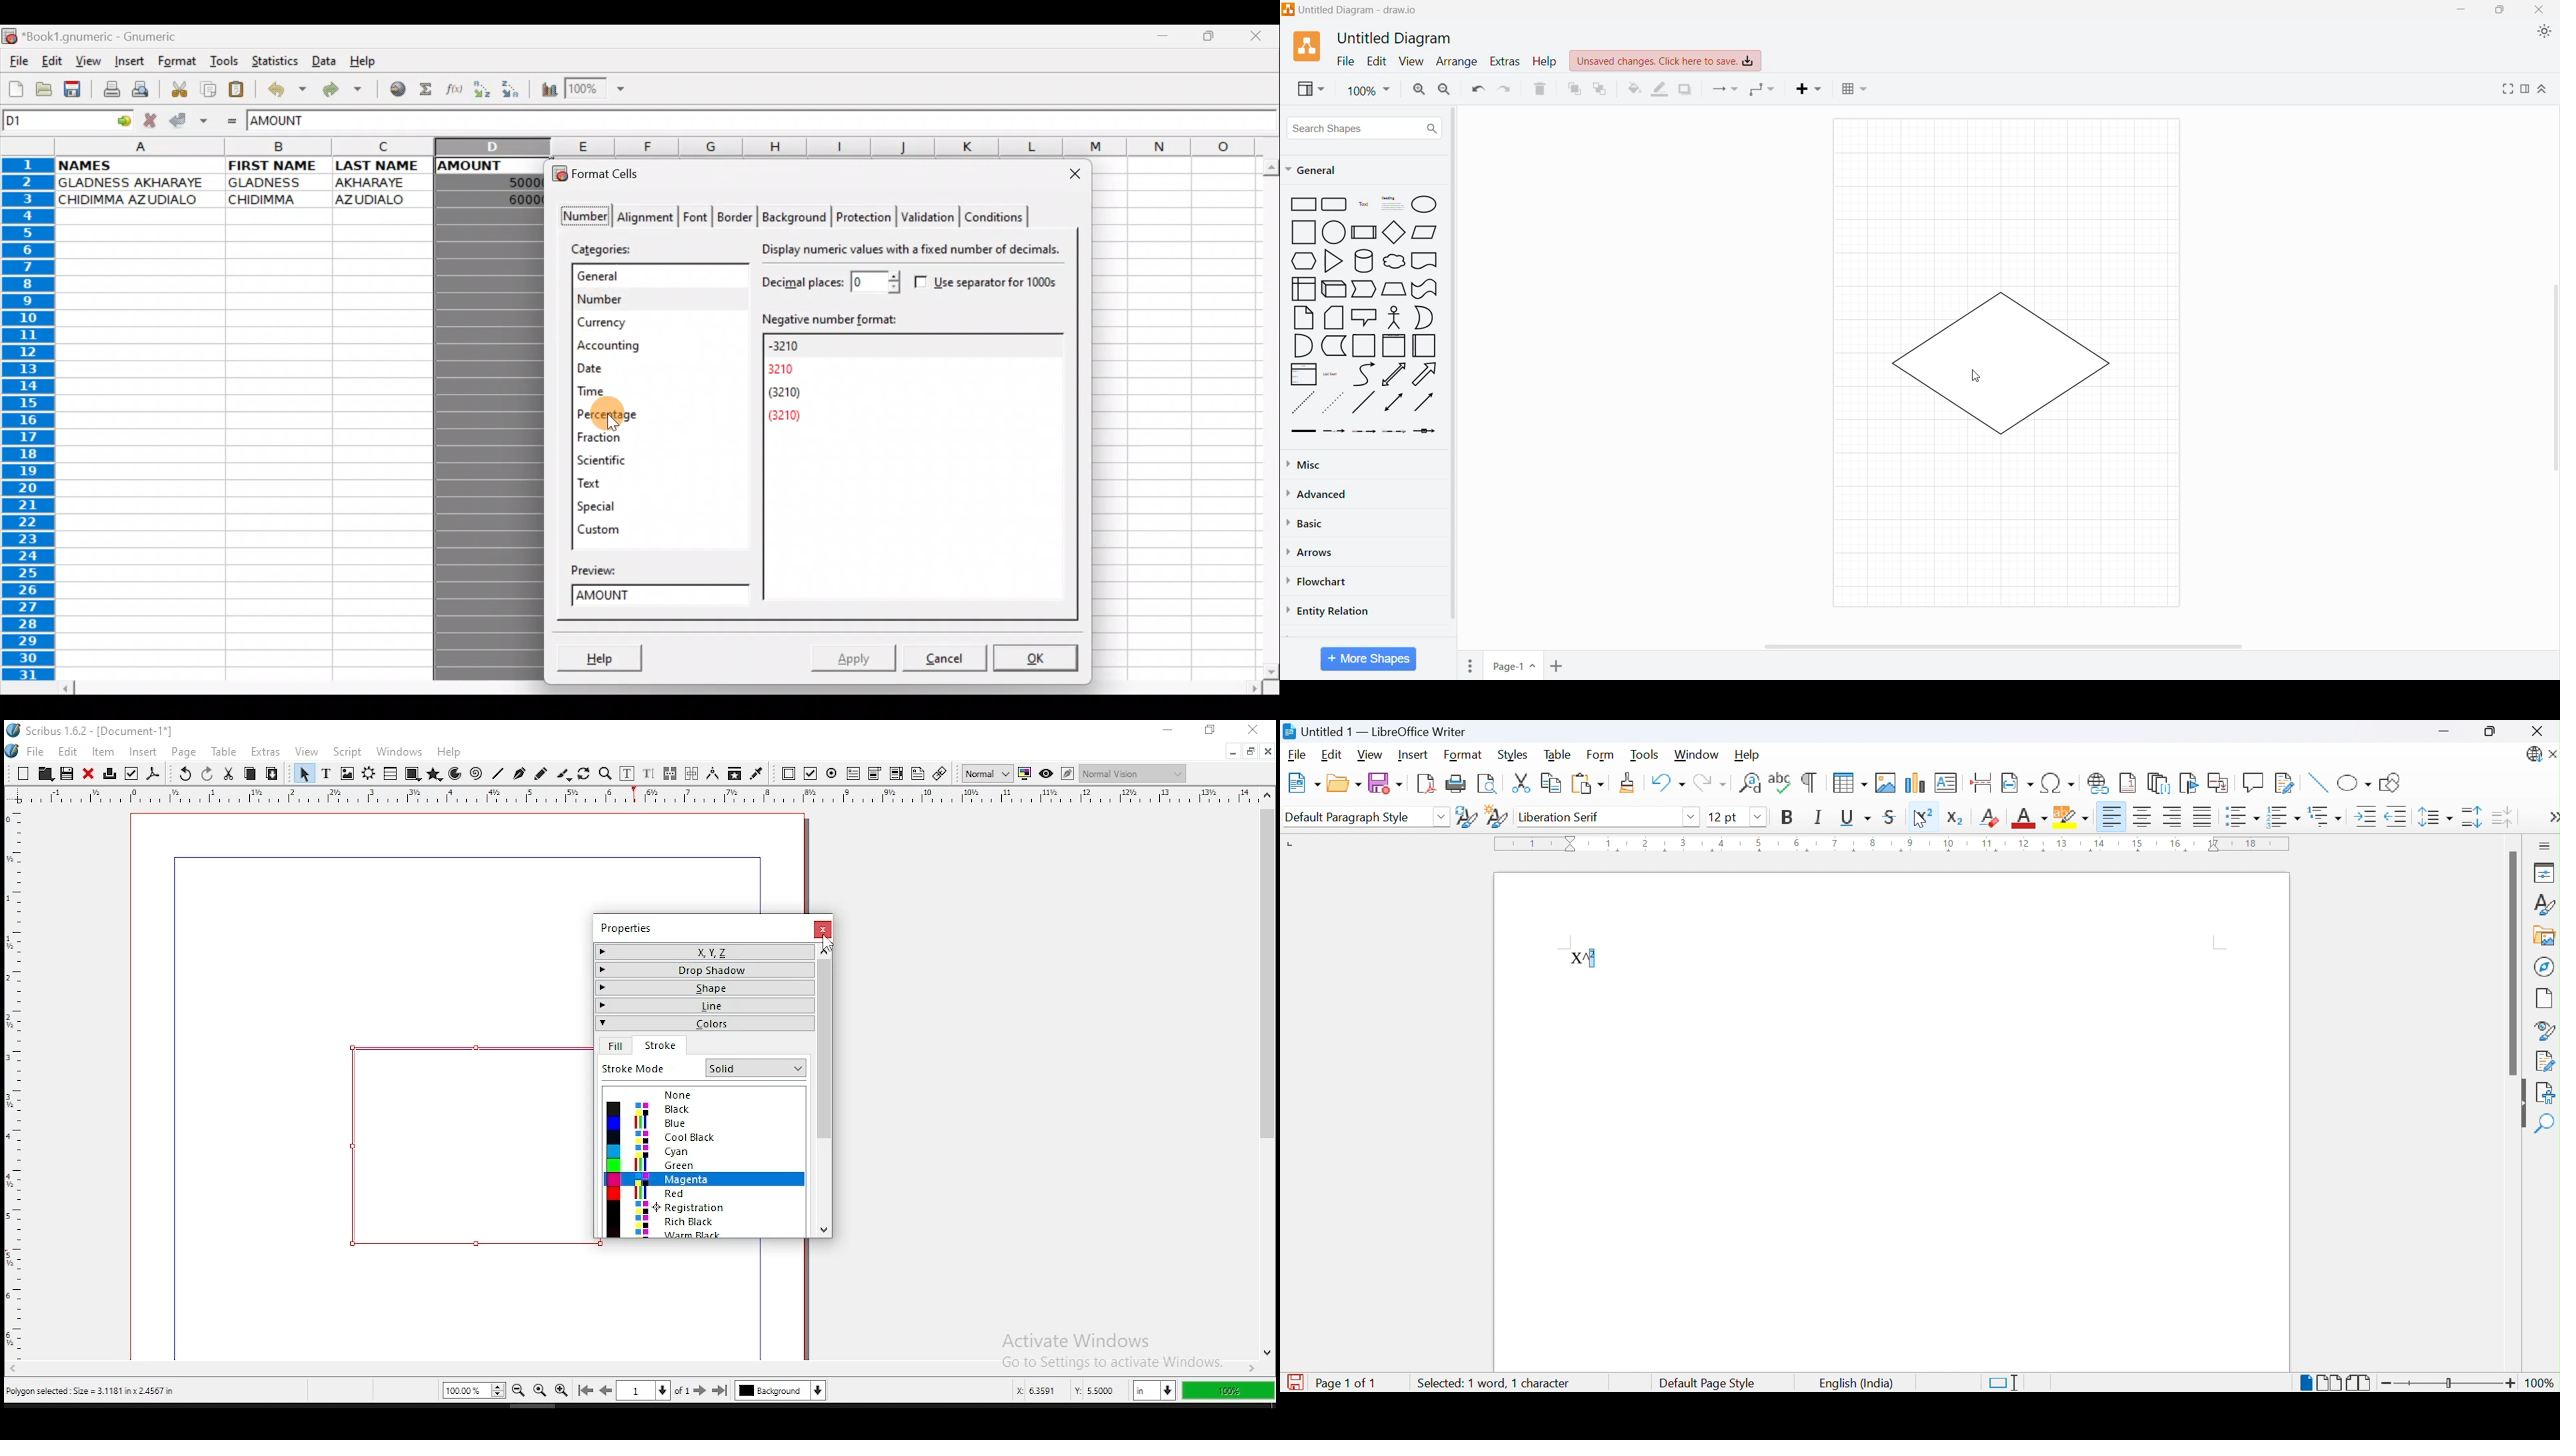 The width and height of the screenshot is (2576, 1456). What do you see at coordinates (2218, 784) in the screenshot?
I see `Insert cross-reference` at bounding box center [2218, 784].